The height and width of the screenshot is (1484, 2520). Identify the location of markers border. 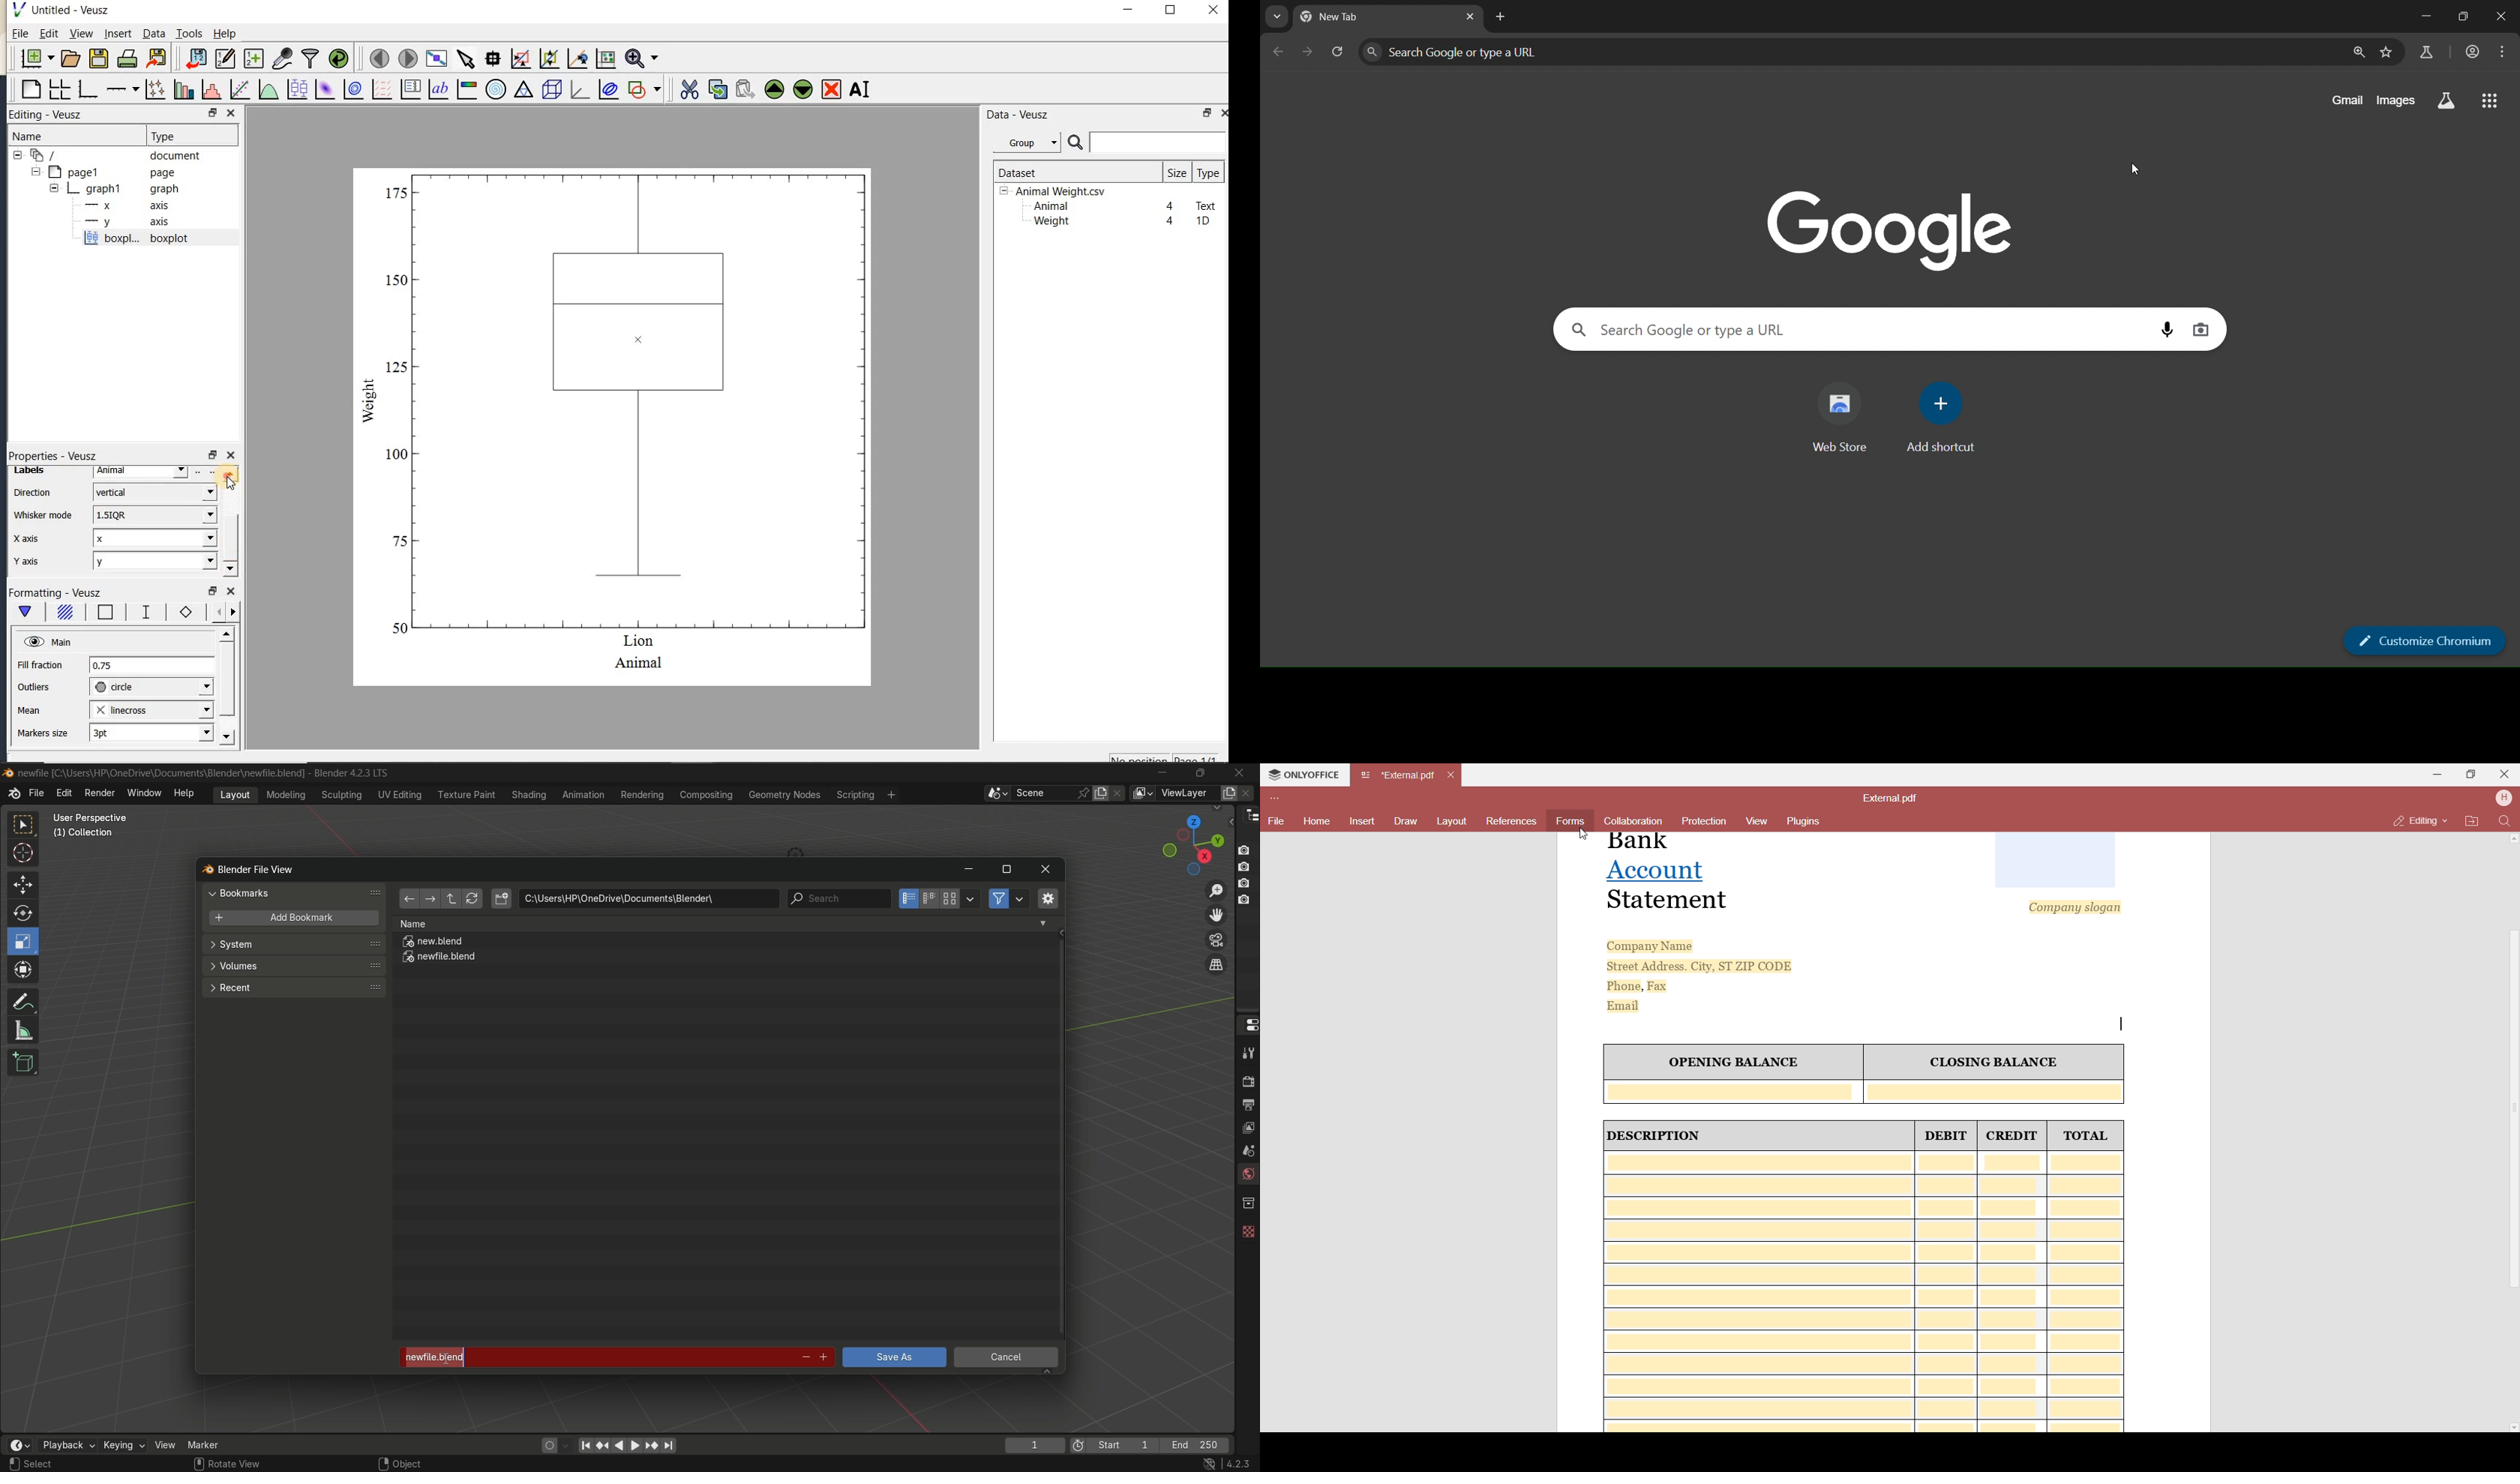
(183, 612).